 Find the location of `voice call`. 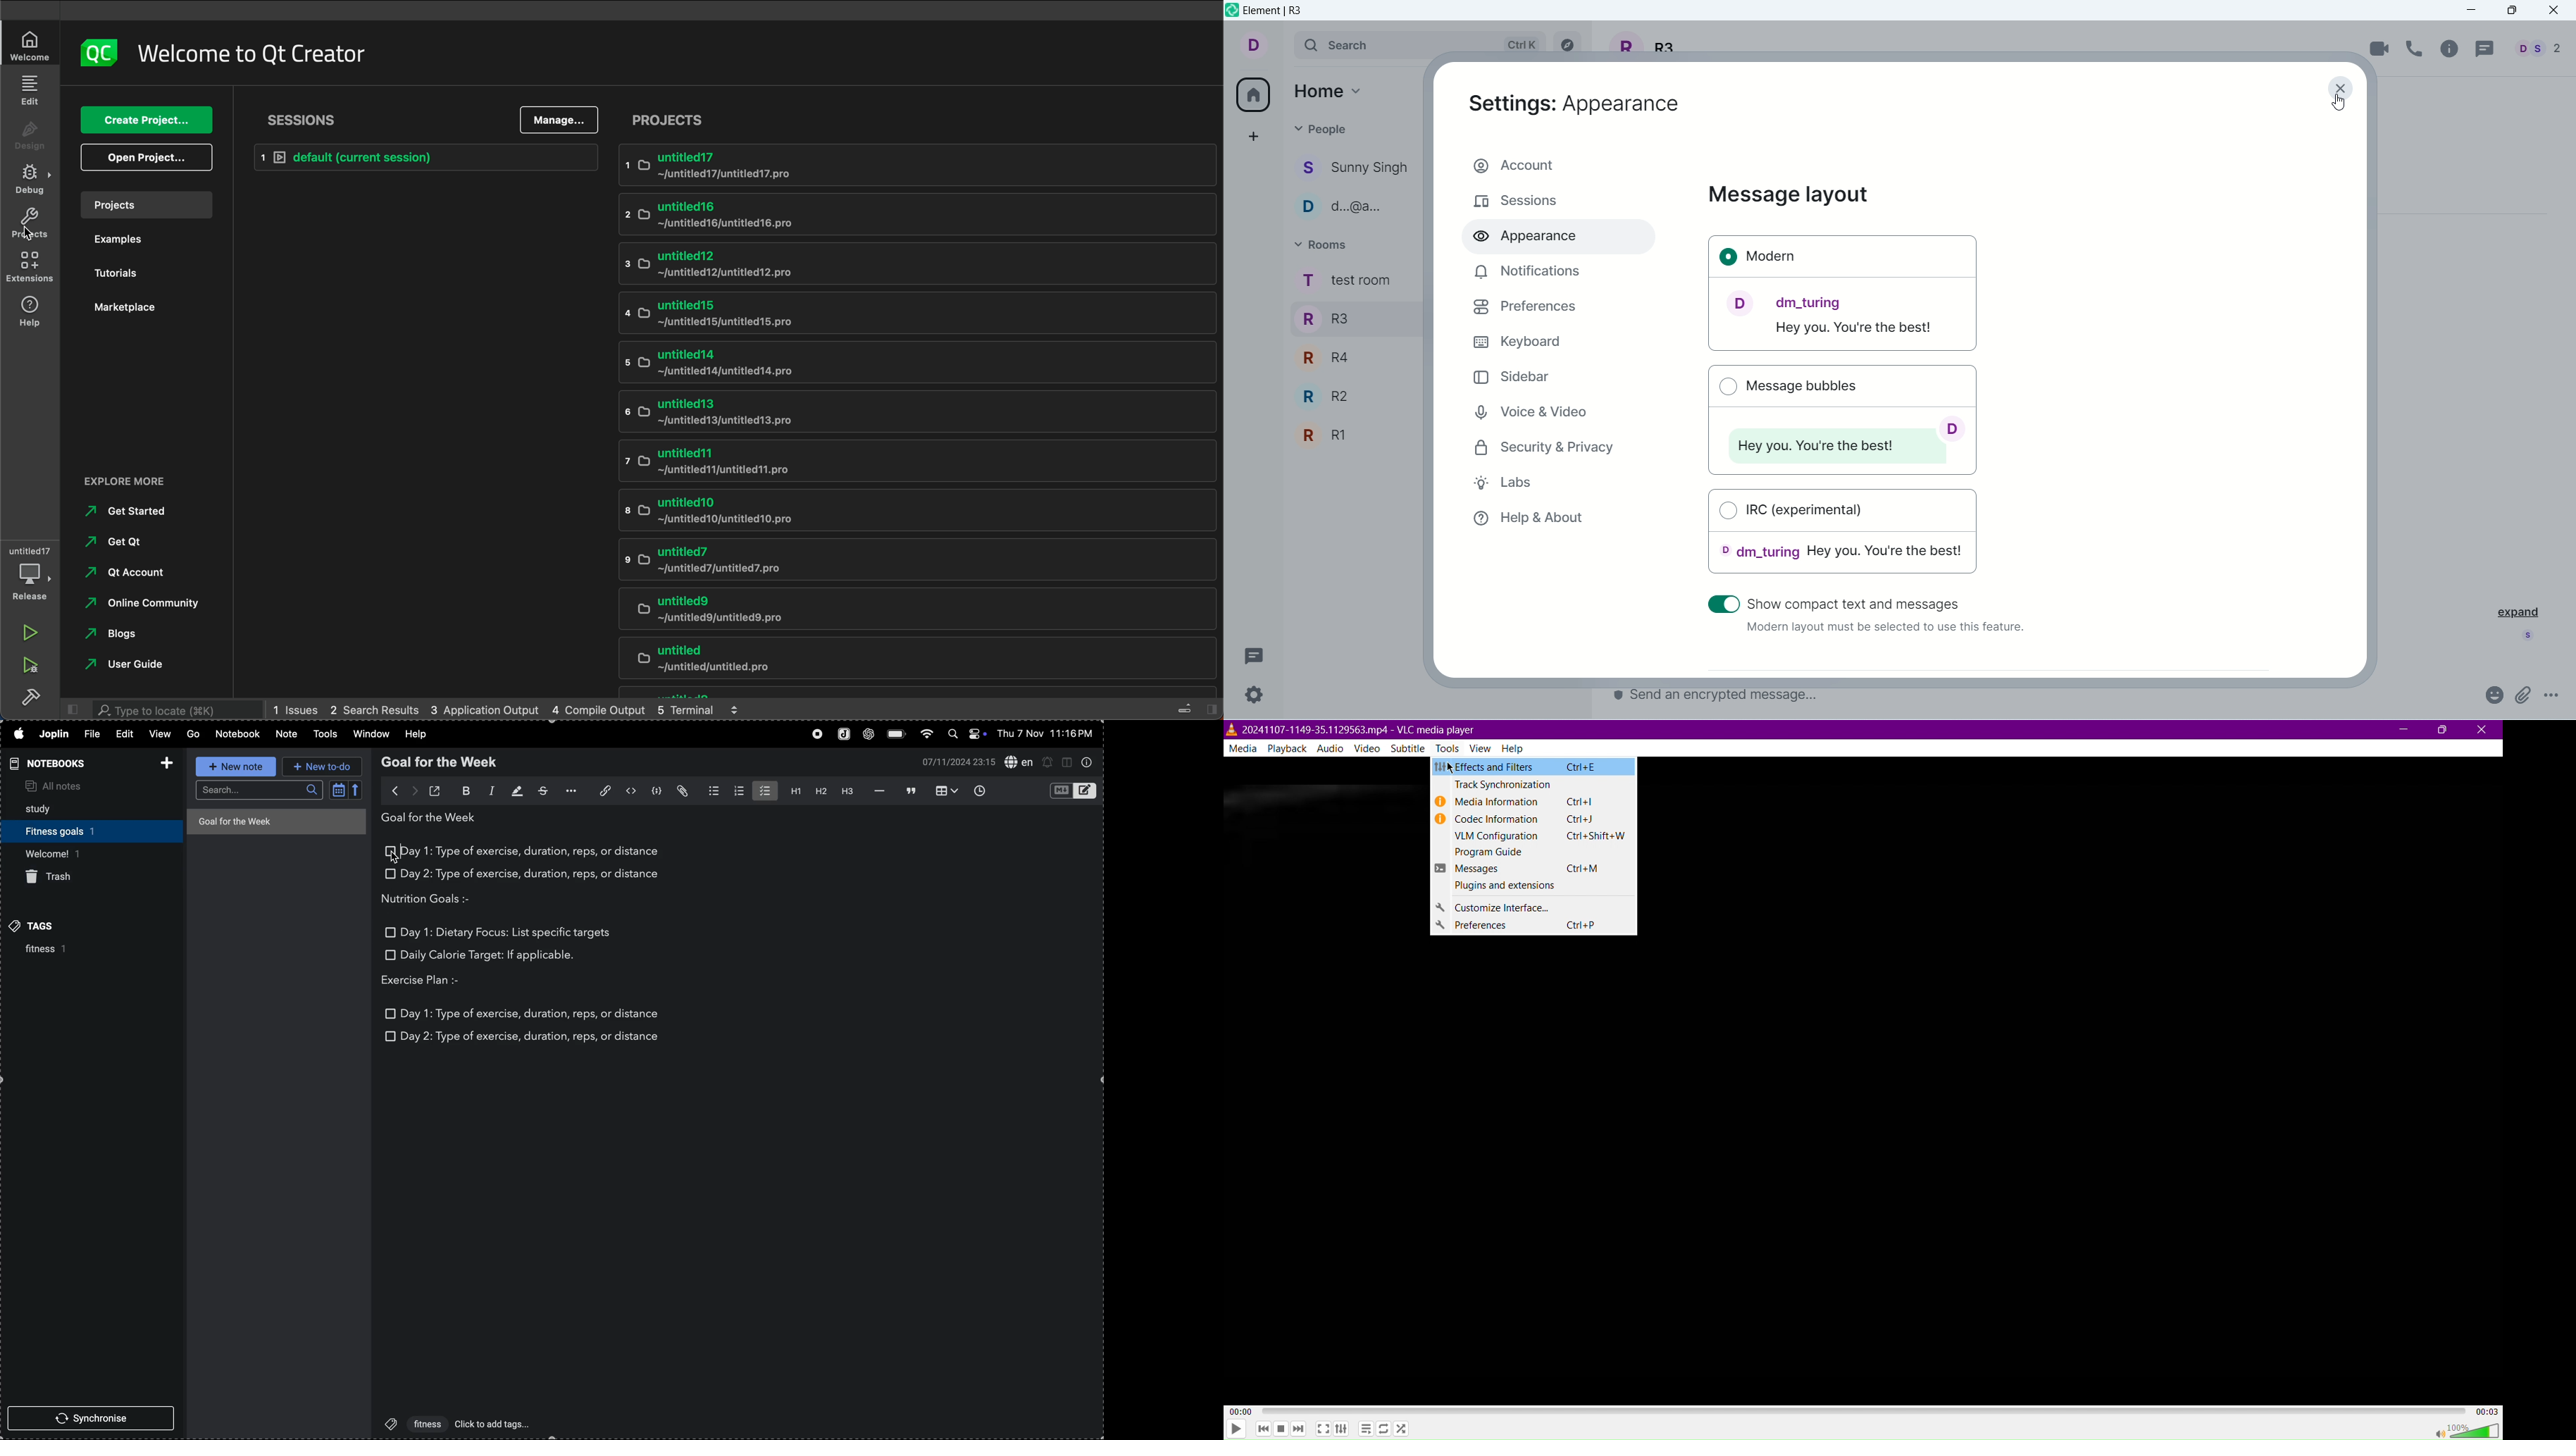

voice call is located at coordinates (2418, 49).